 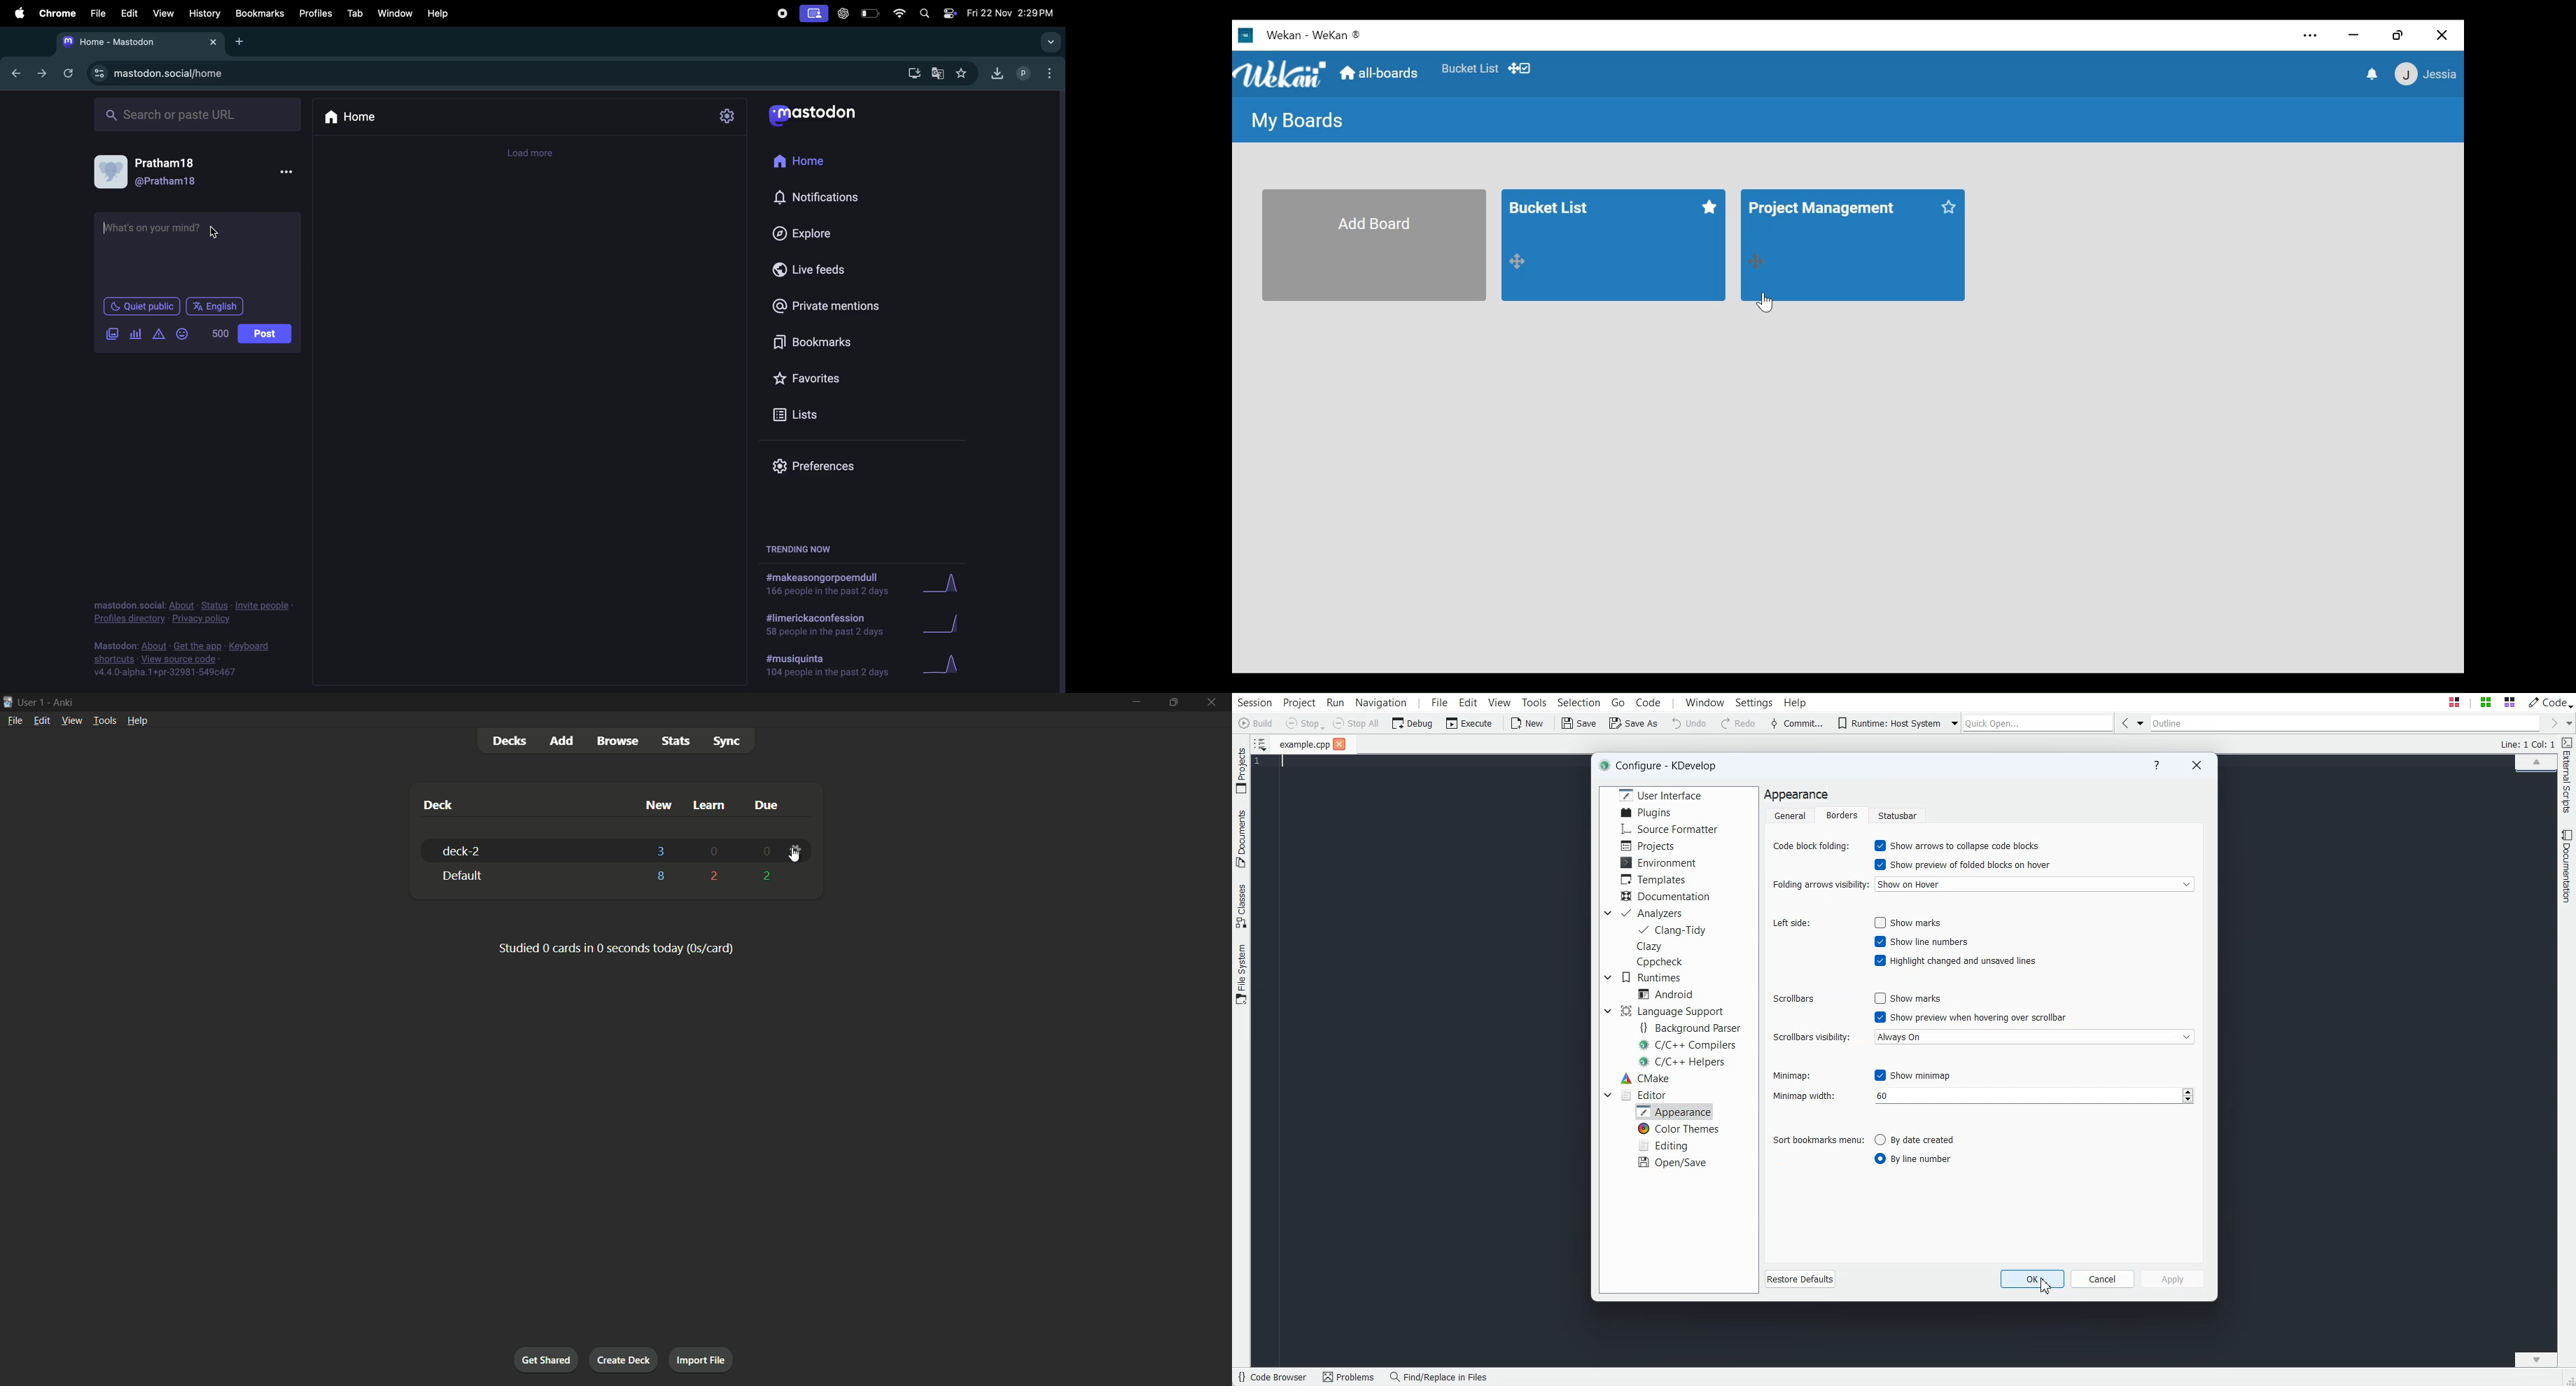 What do you see at coordinates (658, 805) in the screenshot?
I see `new` at bounding box center [658, 805].